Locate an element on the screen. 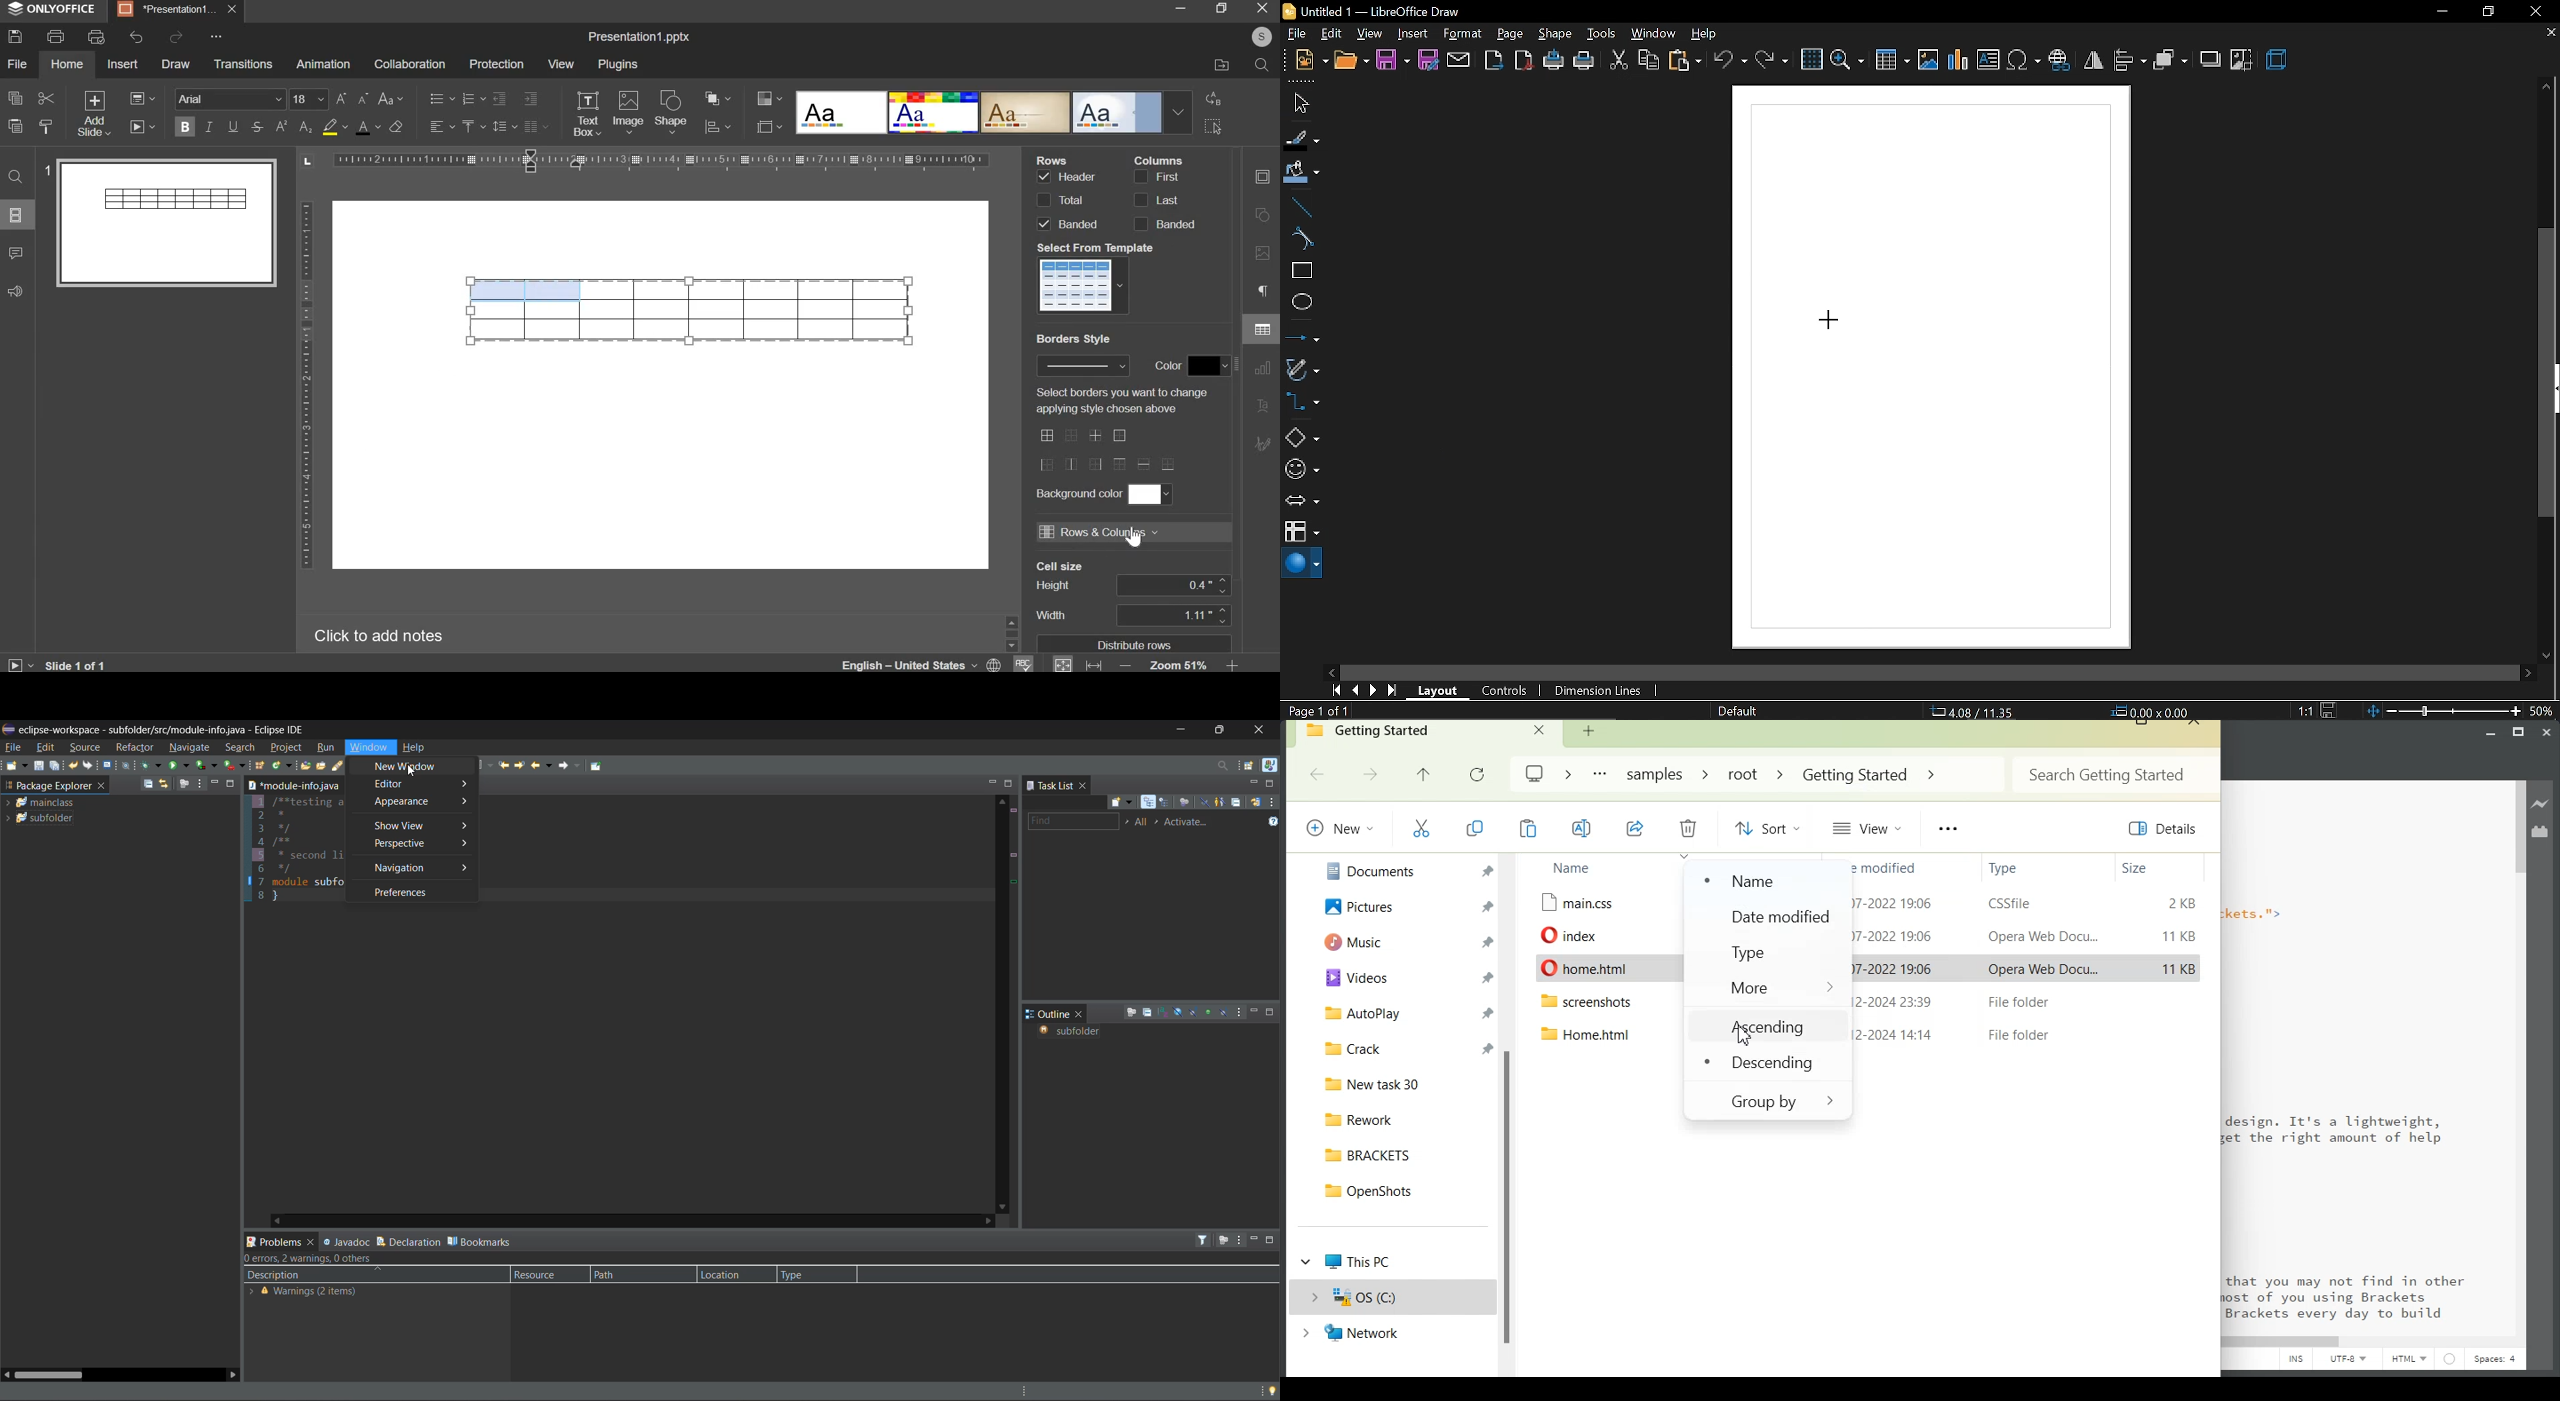 This screenshot has width=2576, height=1428. Minimize is located at coordinates (2491, 730).